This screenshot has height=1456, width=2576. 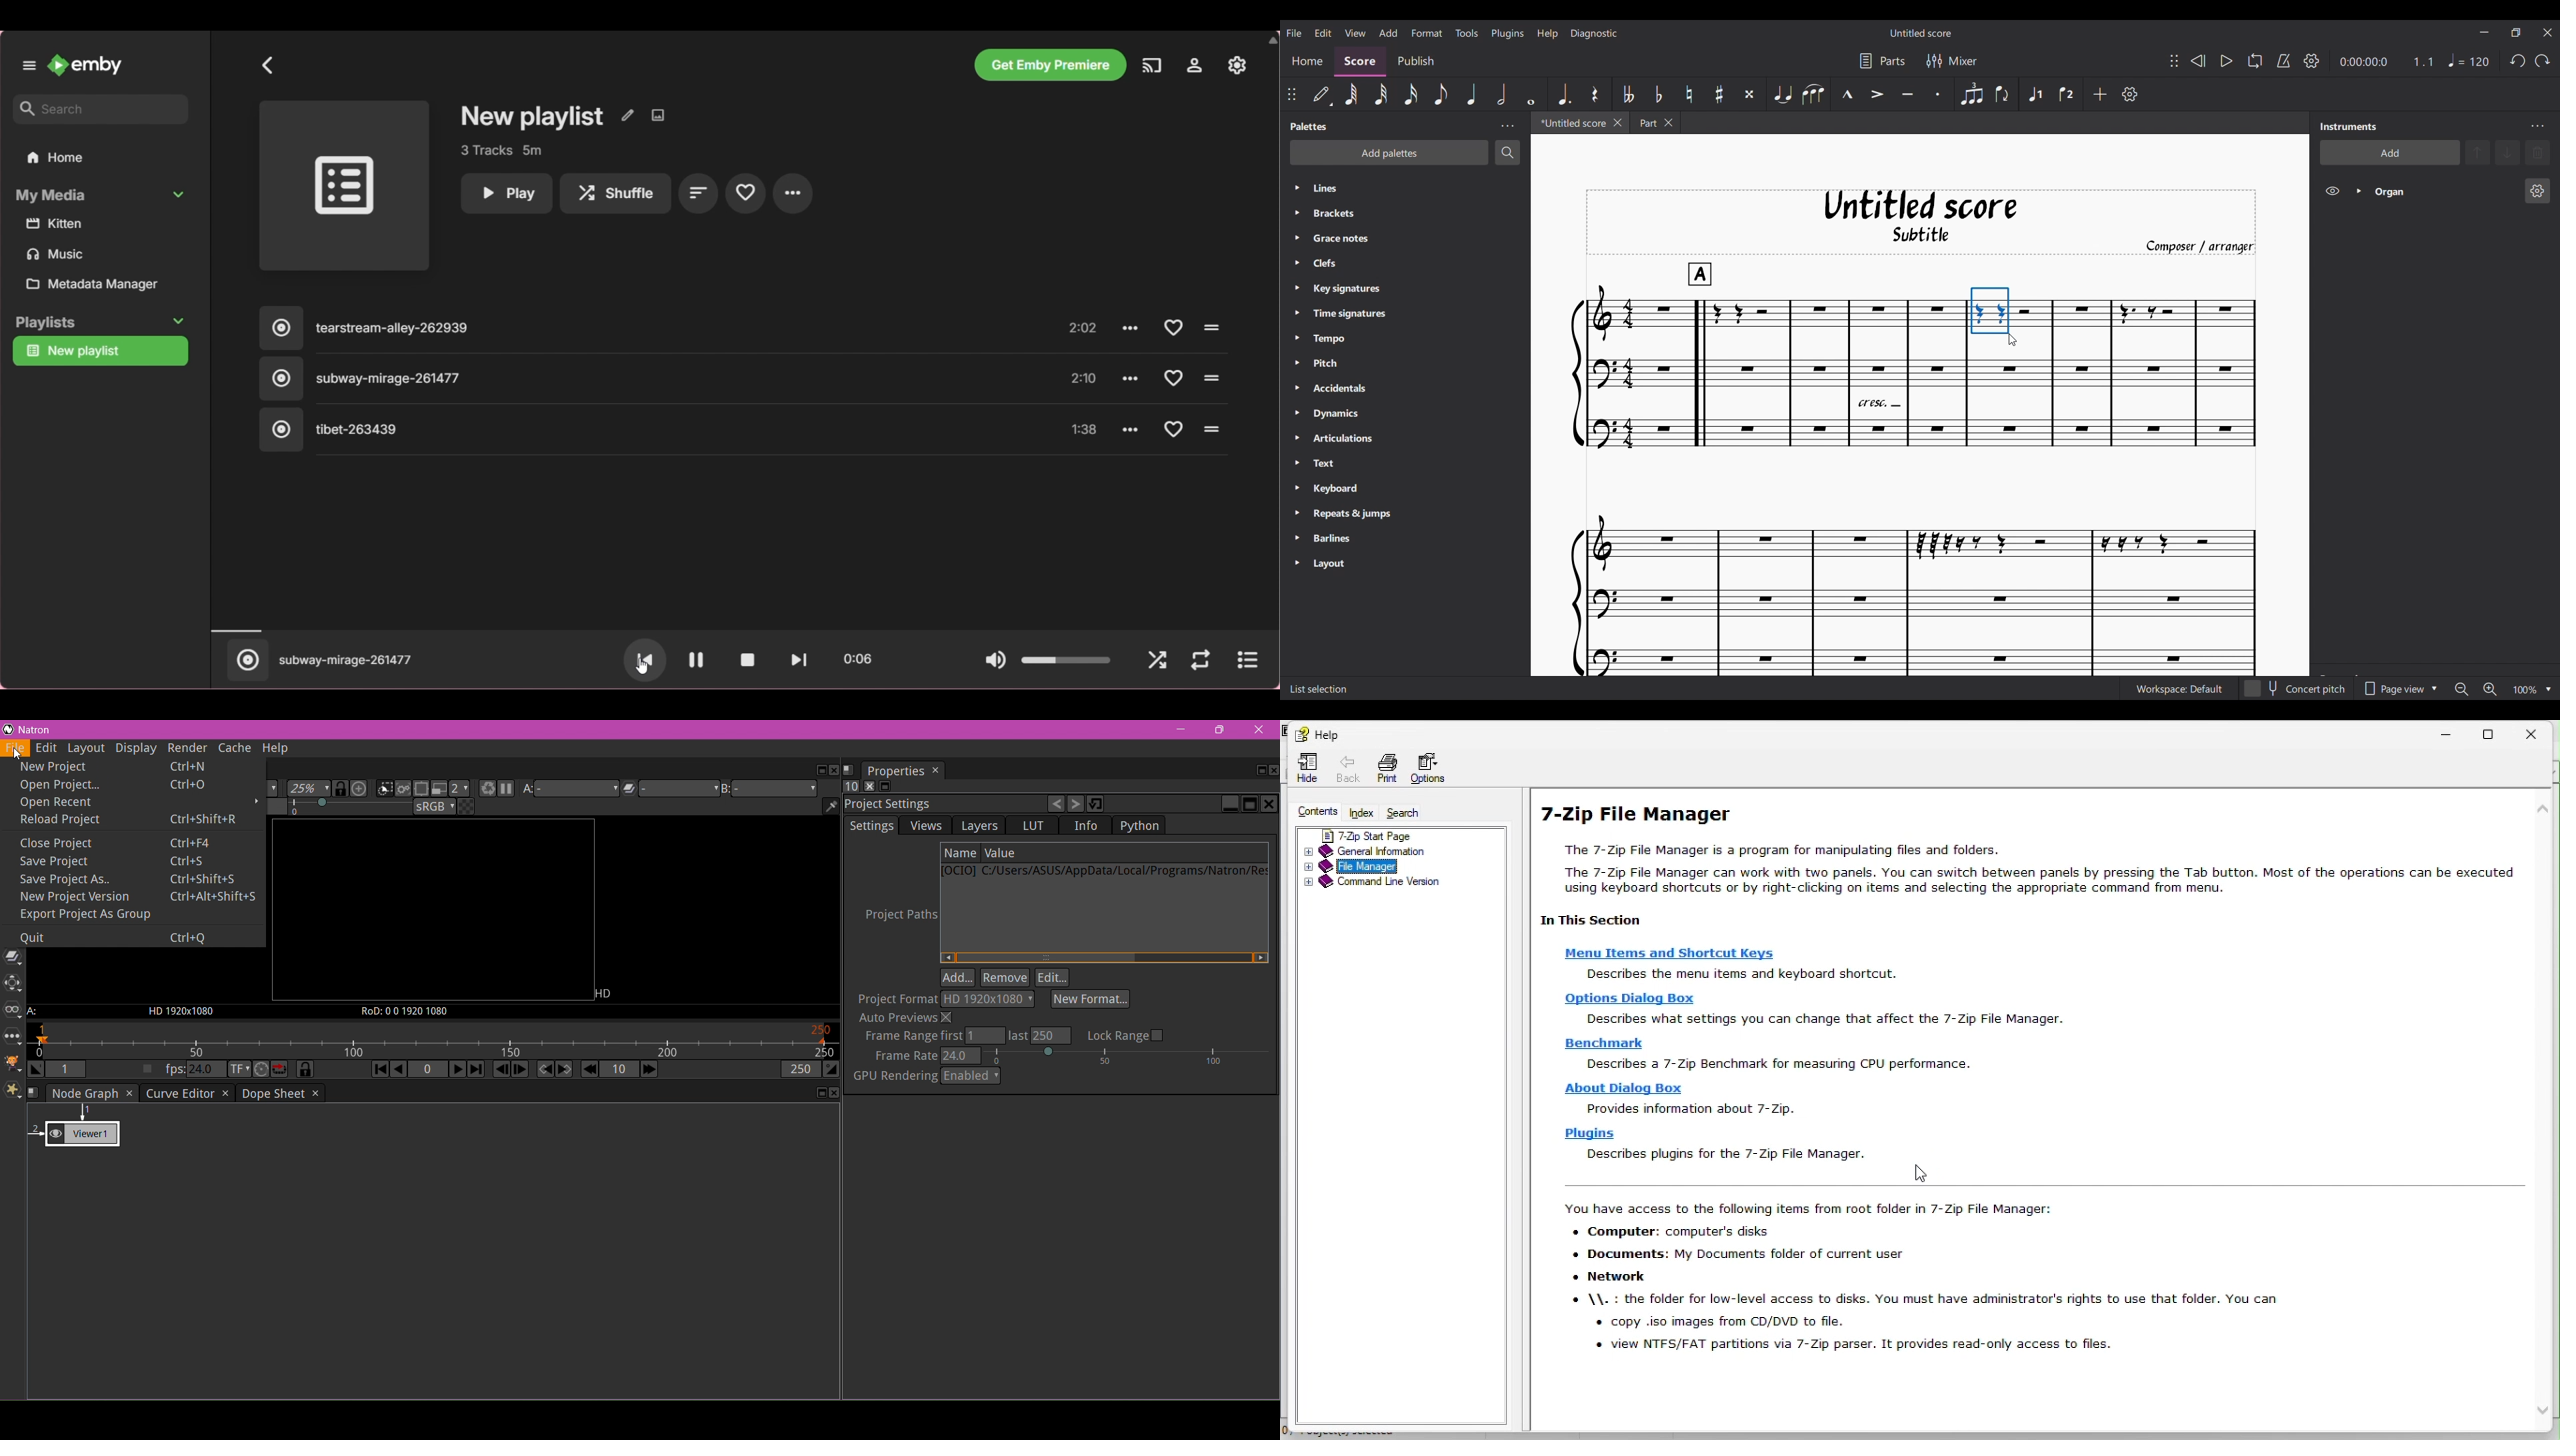 What do you see at coordinates (1213, 429) in the screenshot?
I see `Click to play respective song` at bounding box center [1213, 429].